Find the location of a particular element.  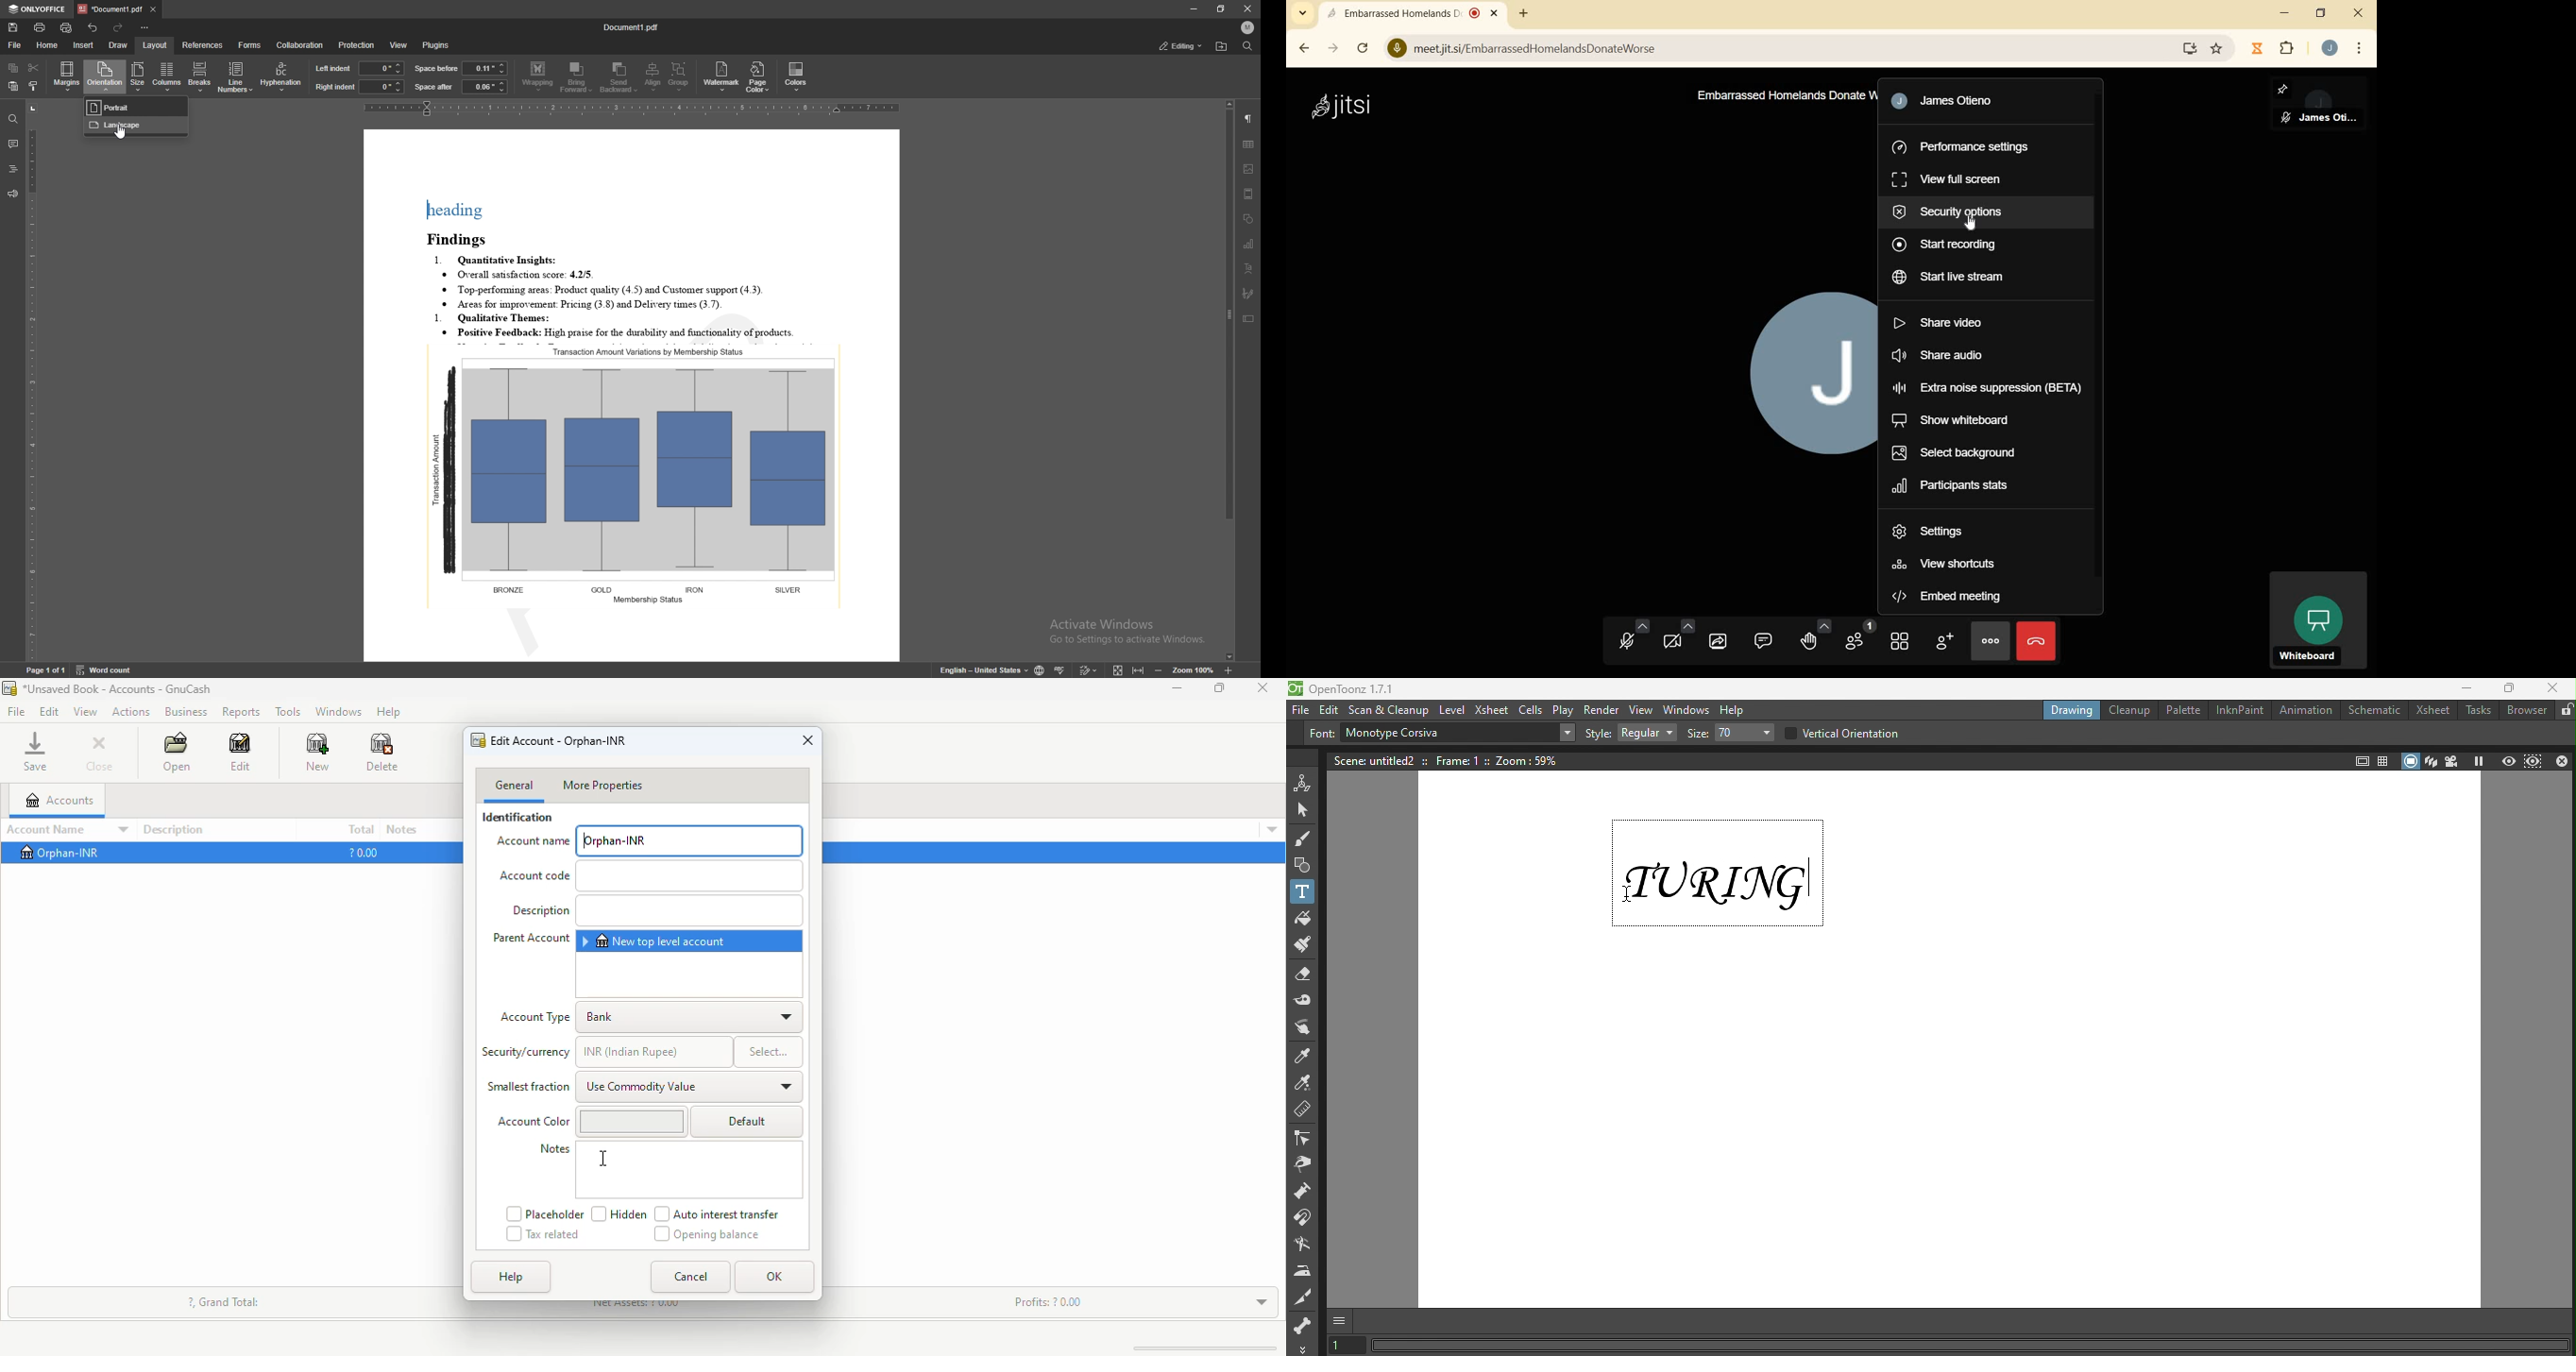

cursor is located at coordinates (119, 135).